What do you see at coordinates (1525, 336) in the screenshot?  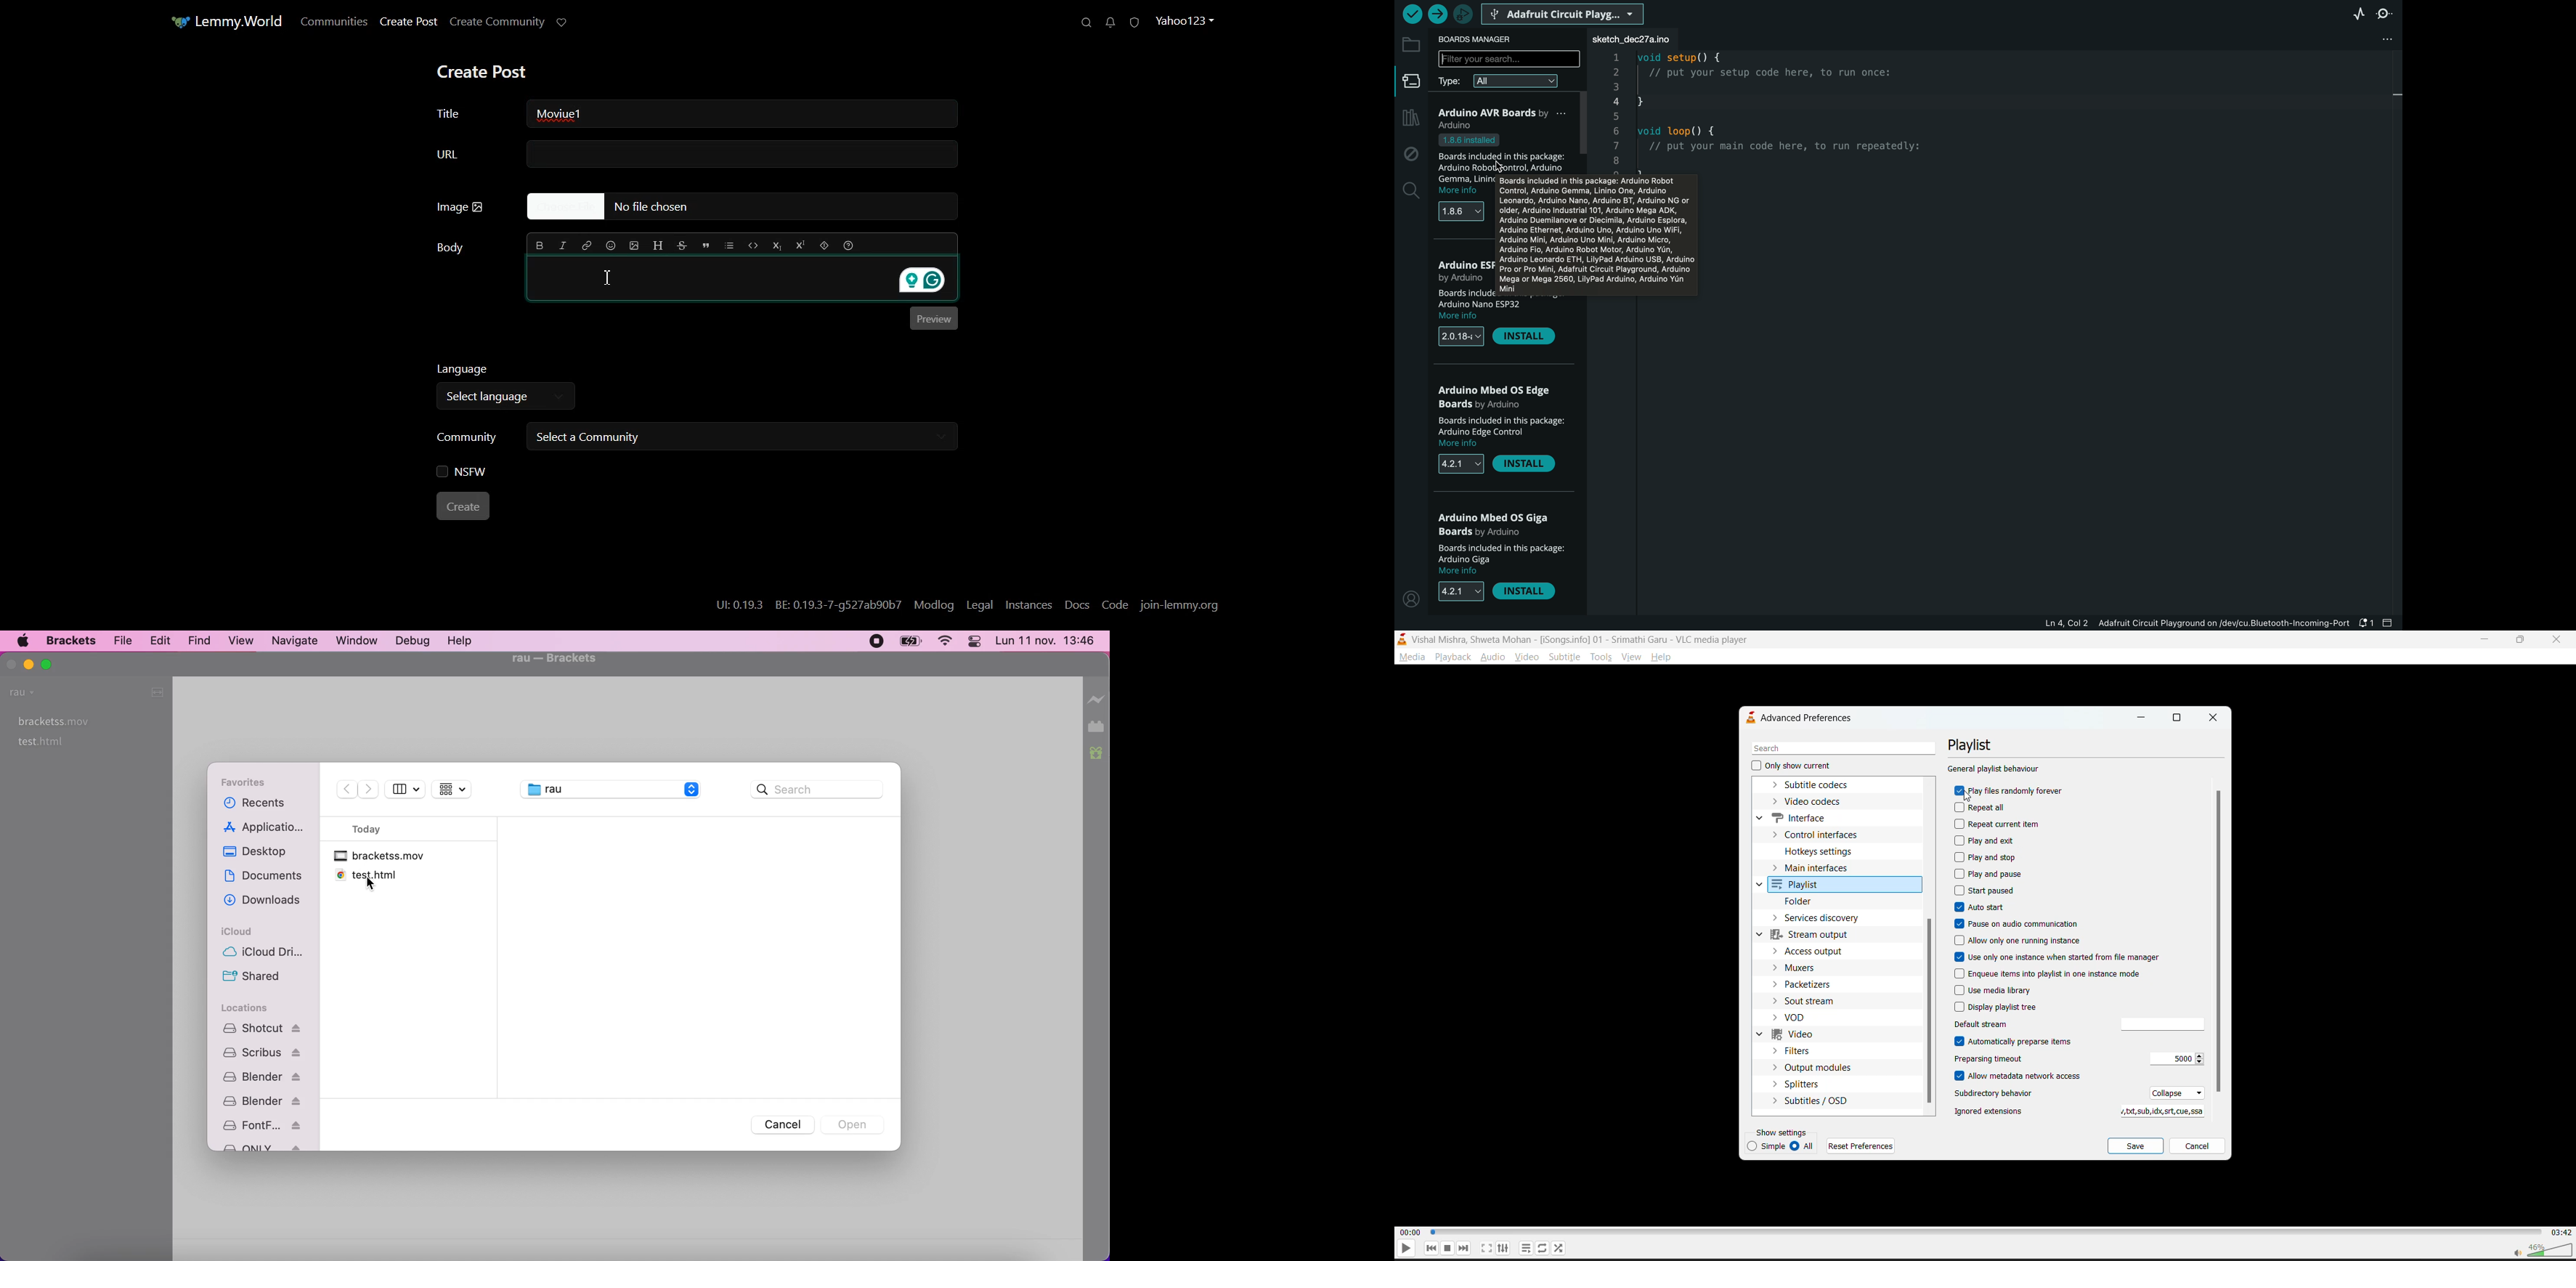 I see `install` at bounding box center [1525, 336].